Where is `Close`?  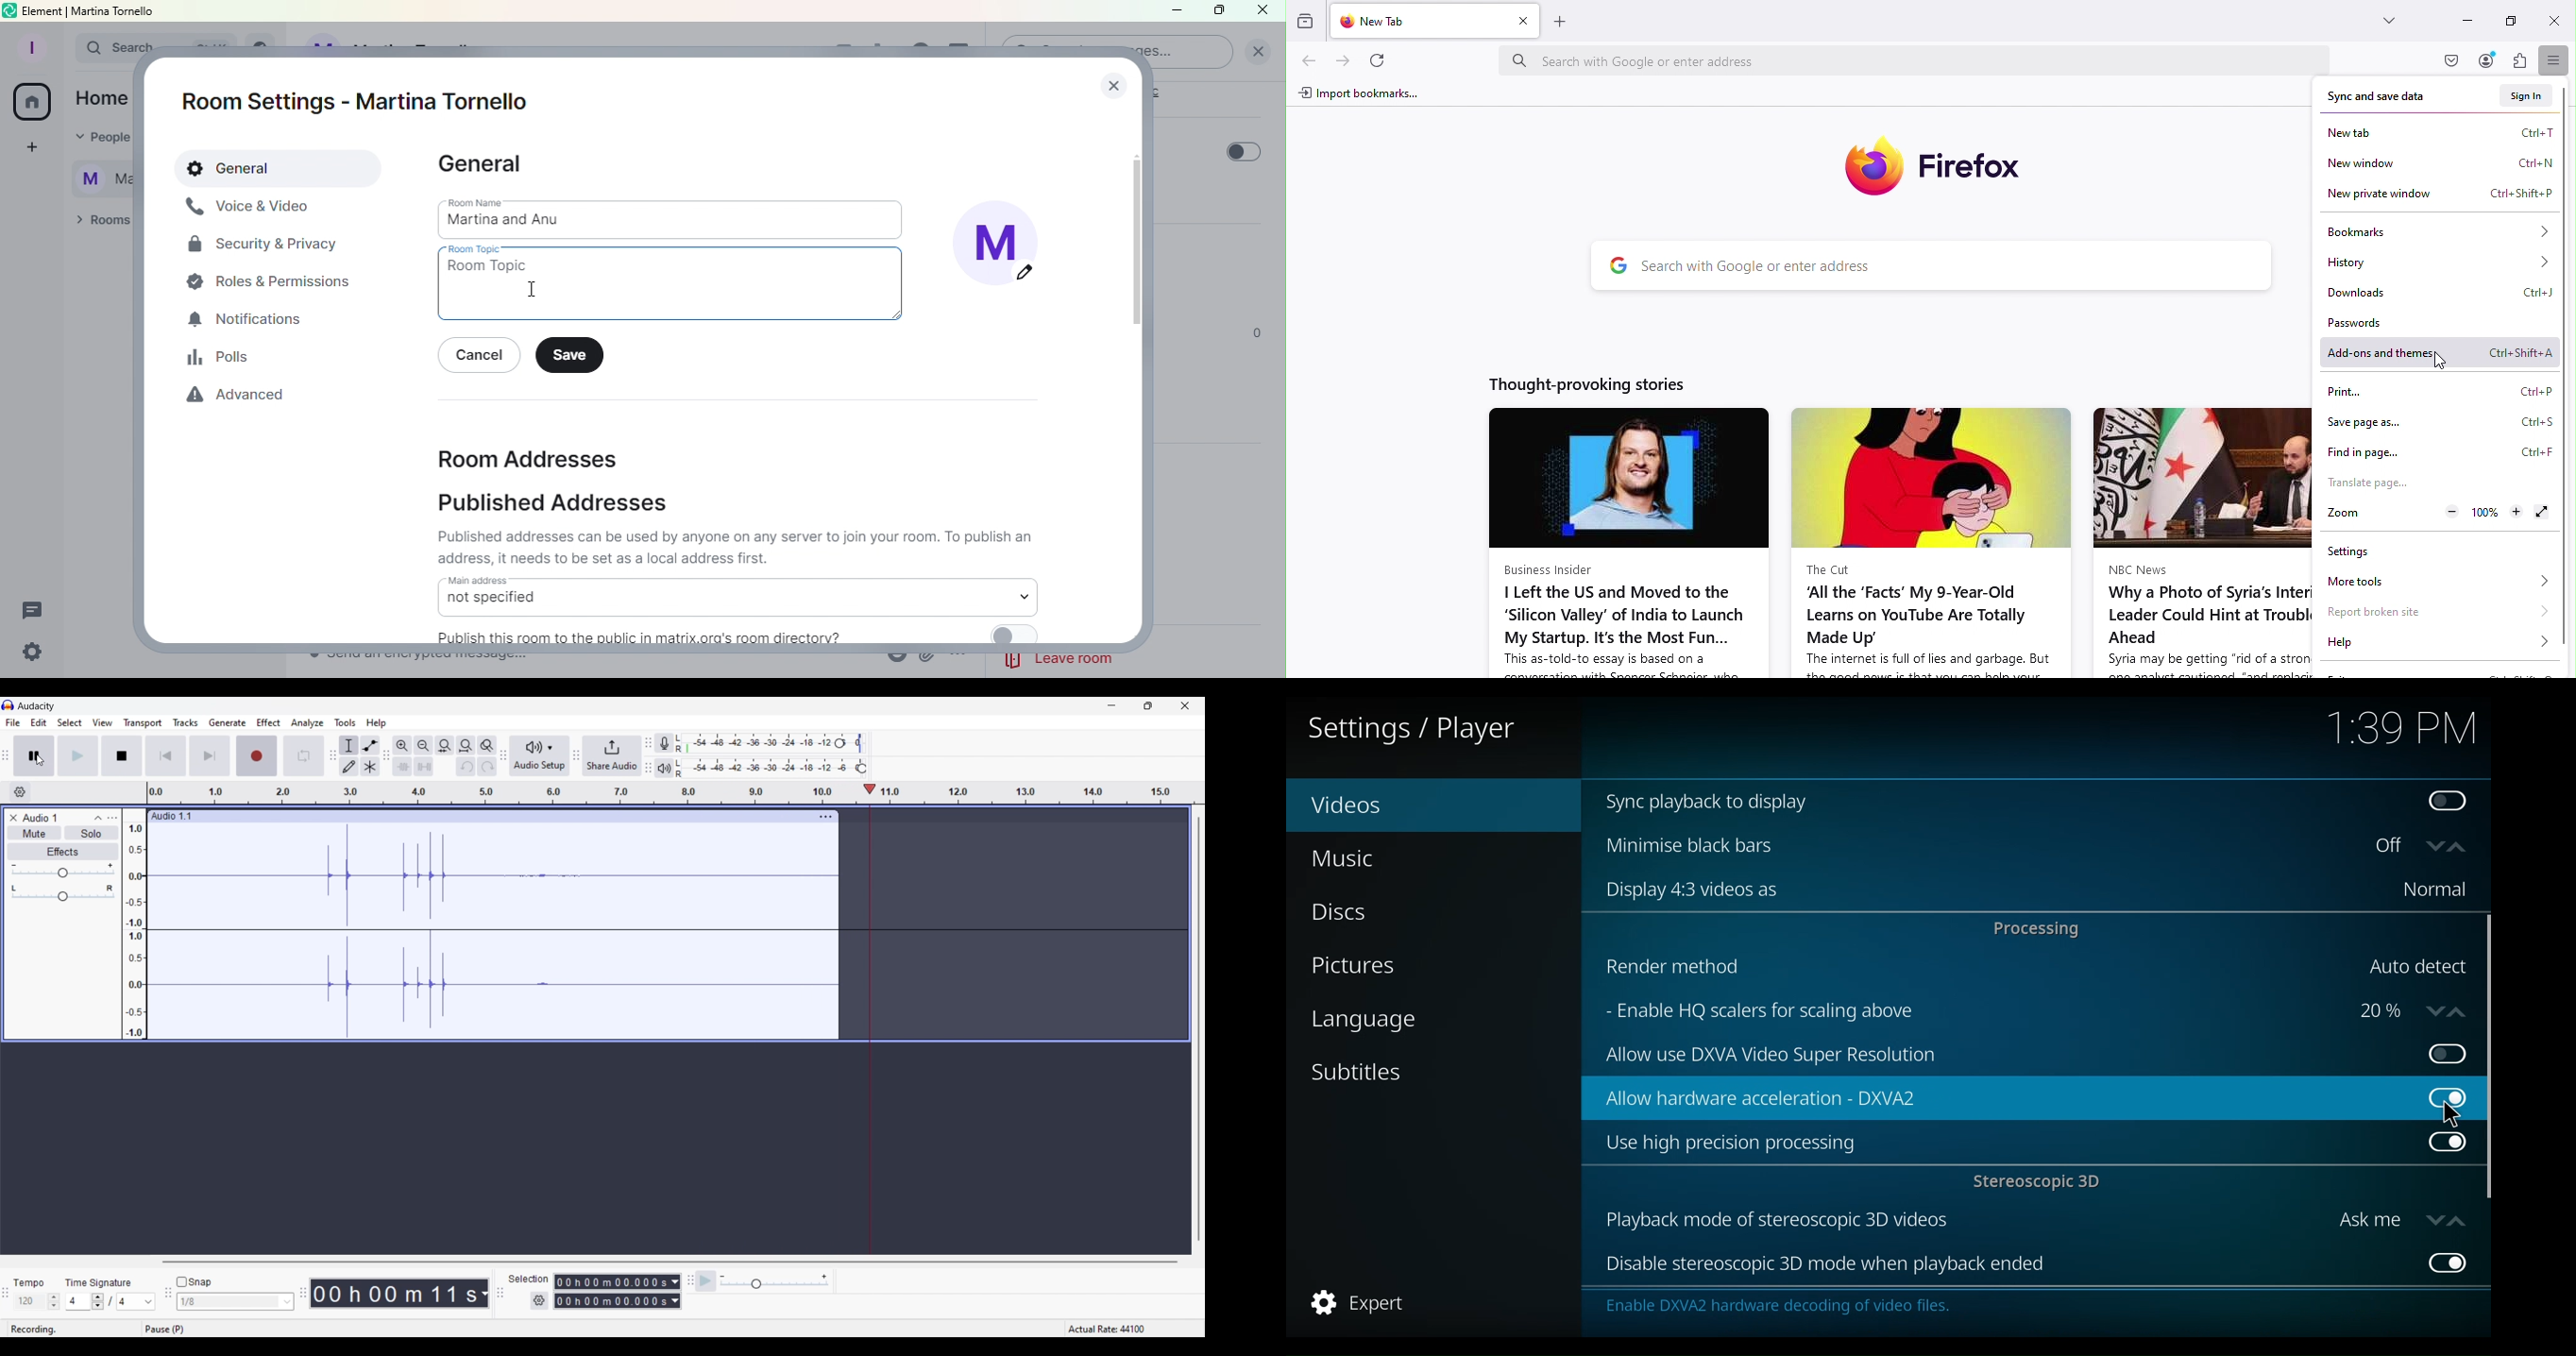
Close is located at coordinates (1263, 10).